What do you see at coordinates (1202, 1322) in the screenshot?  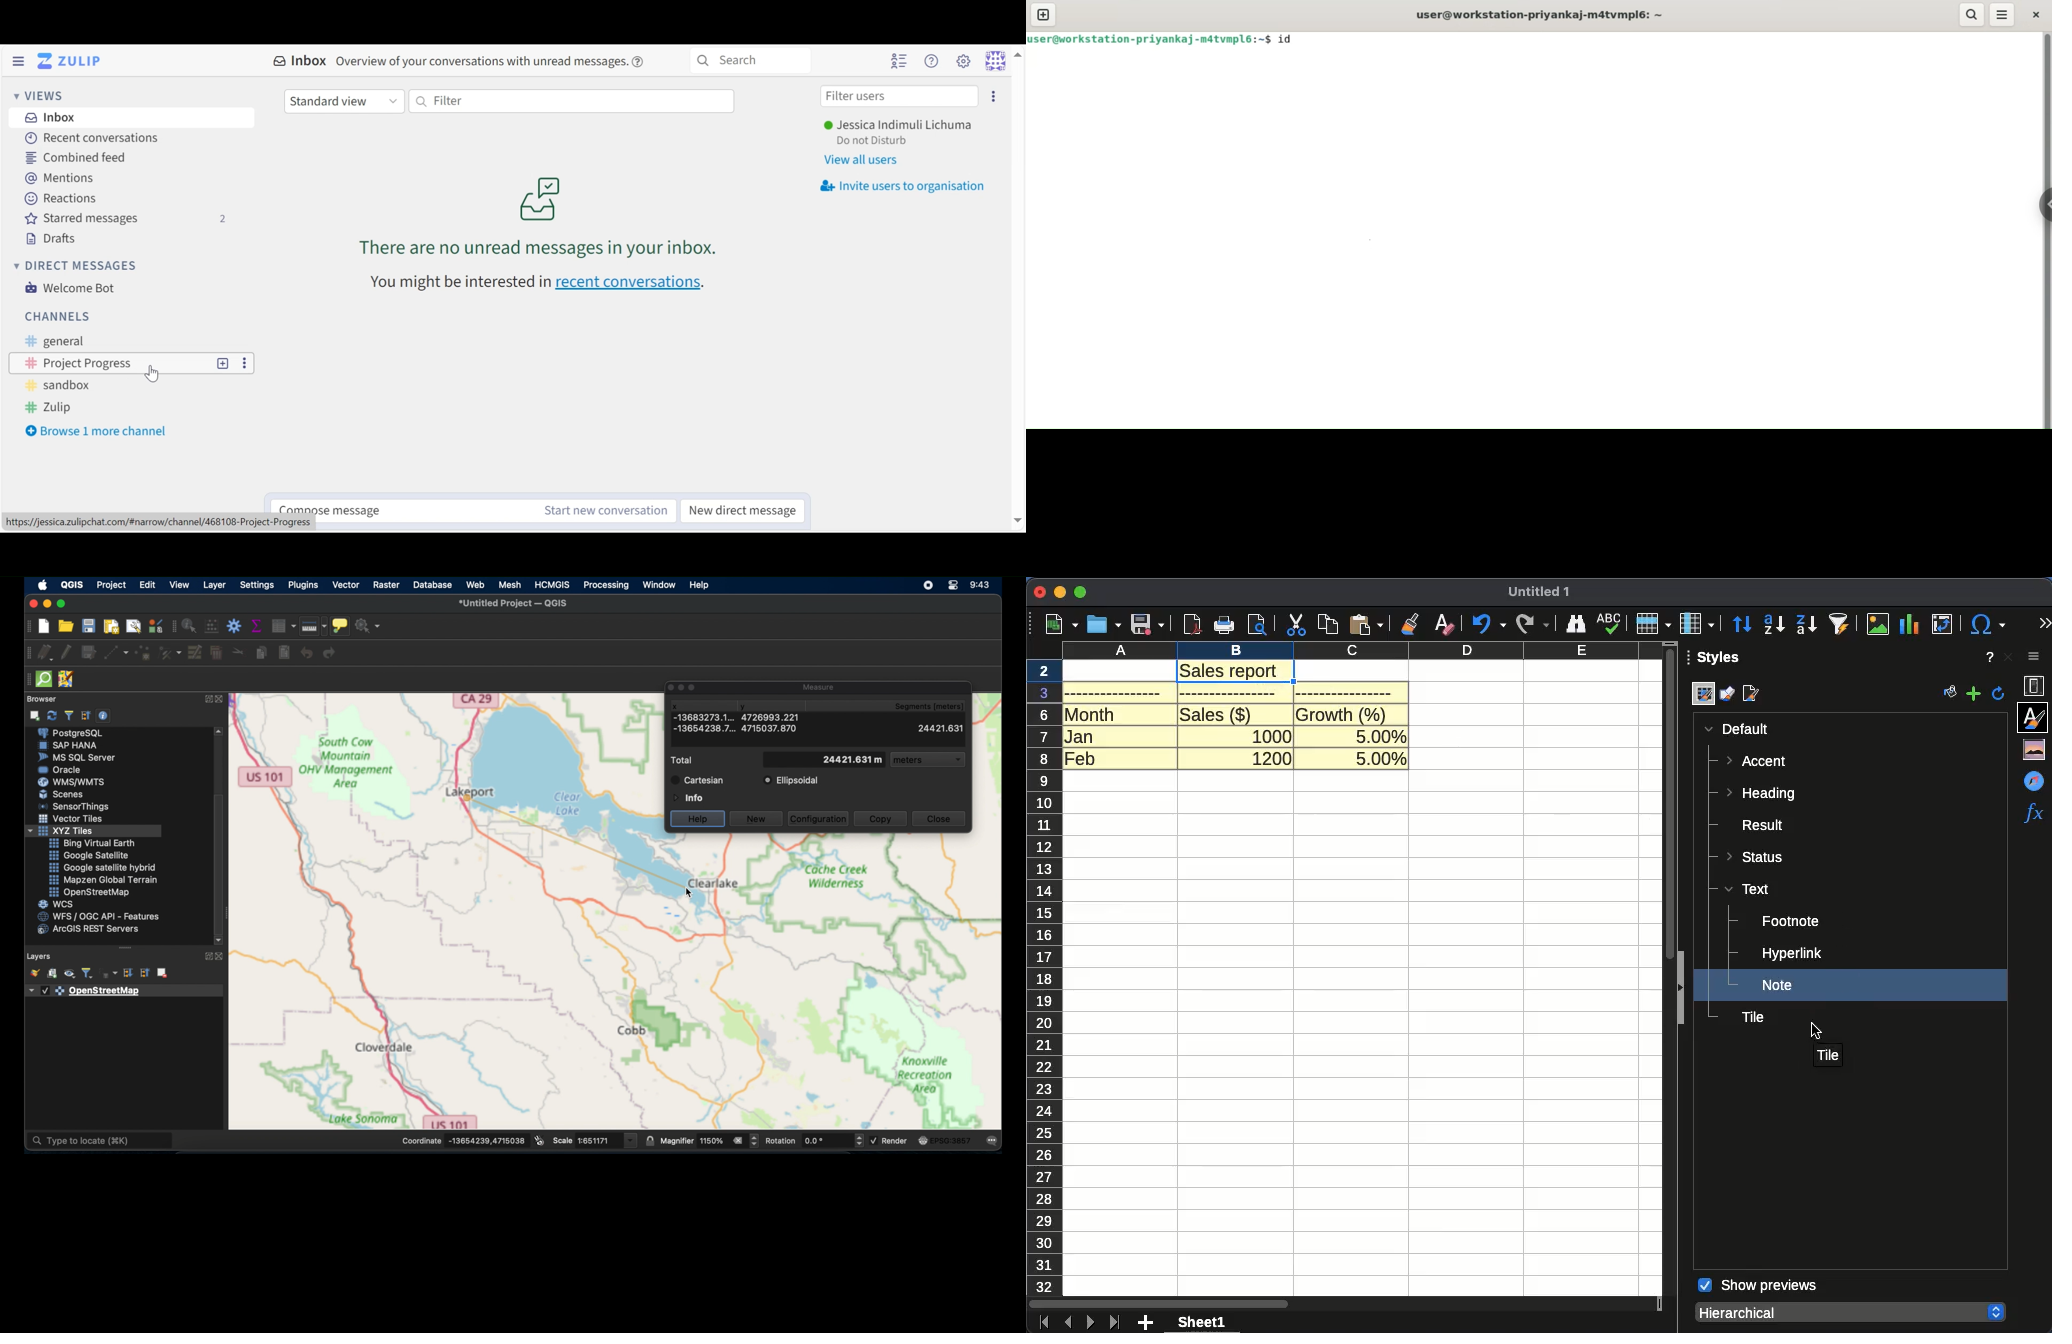 I see `sheet 1` at bounding box center [1202, 1322].